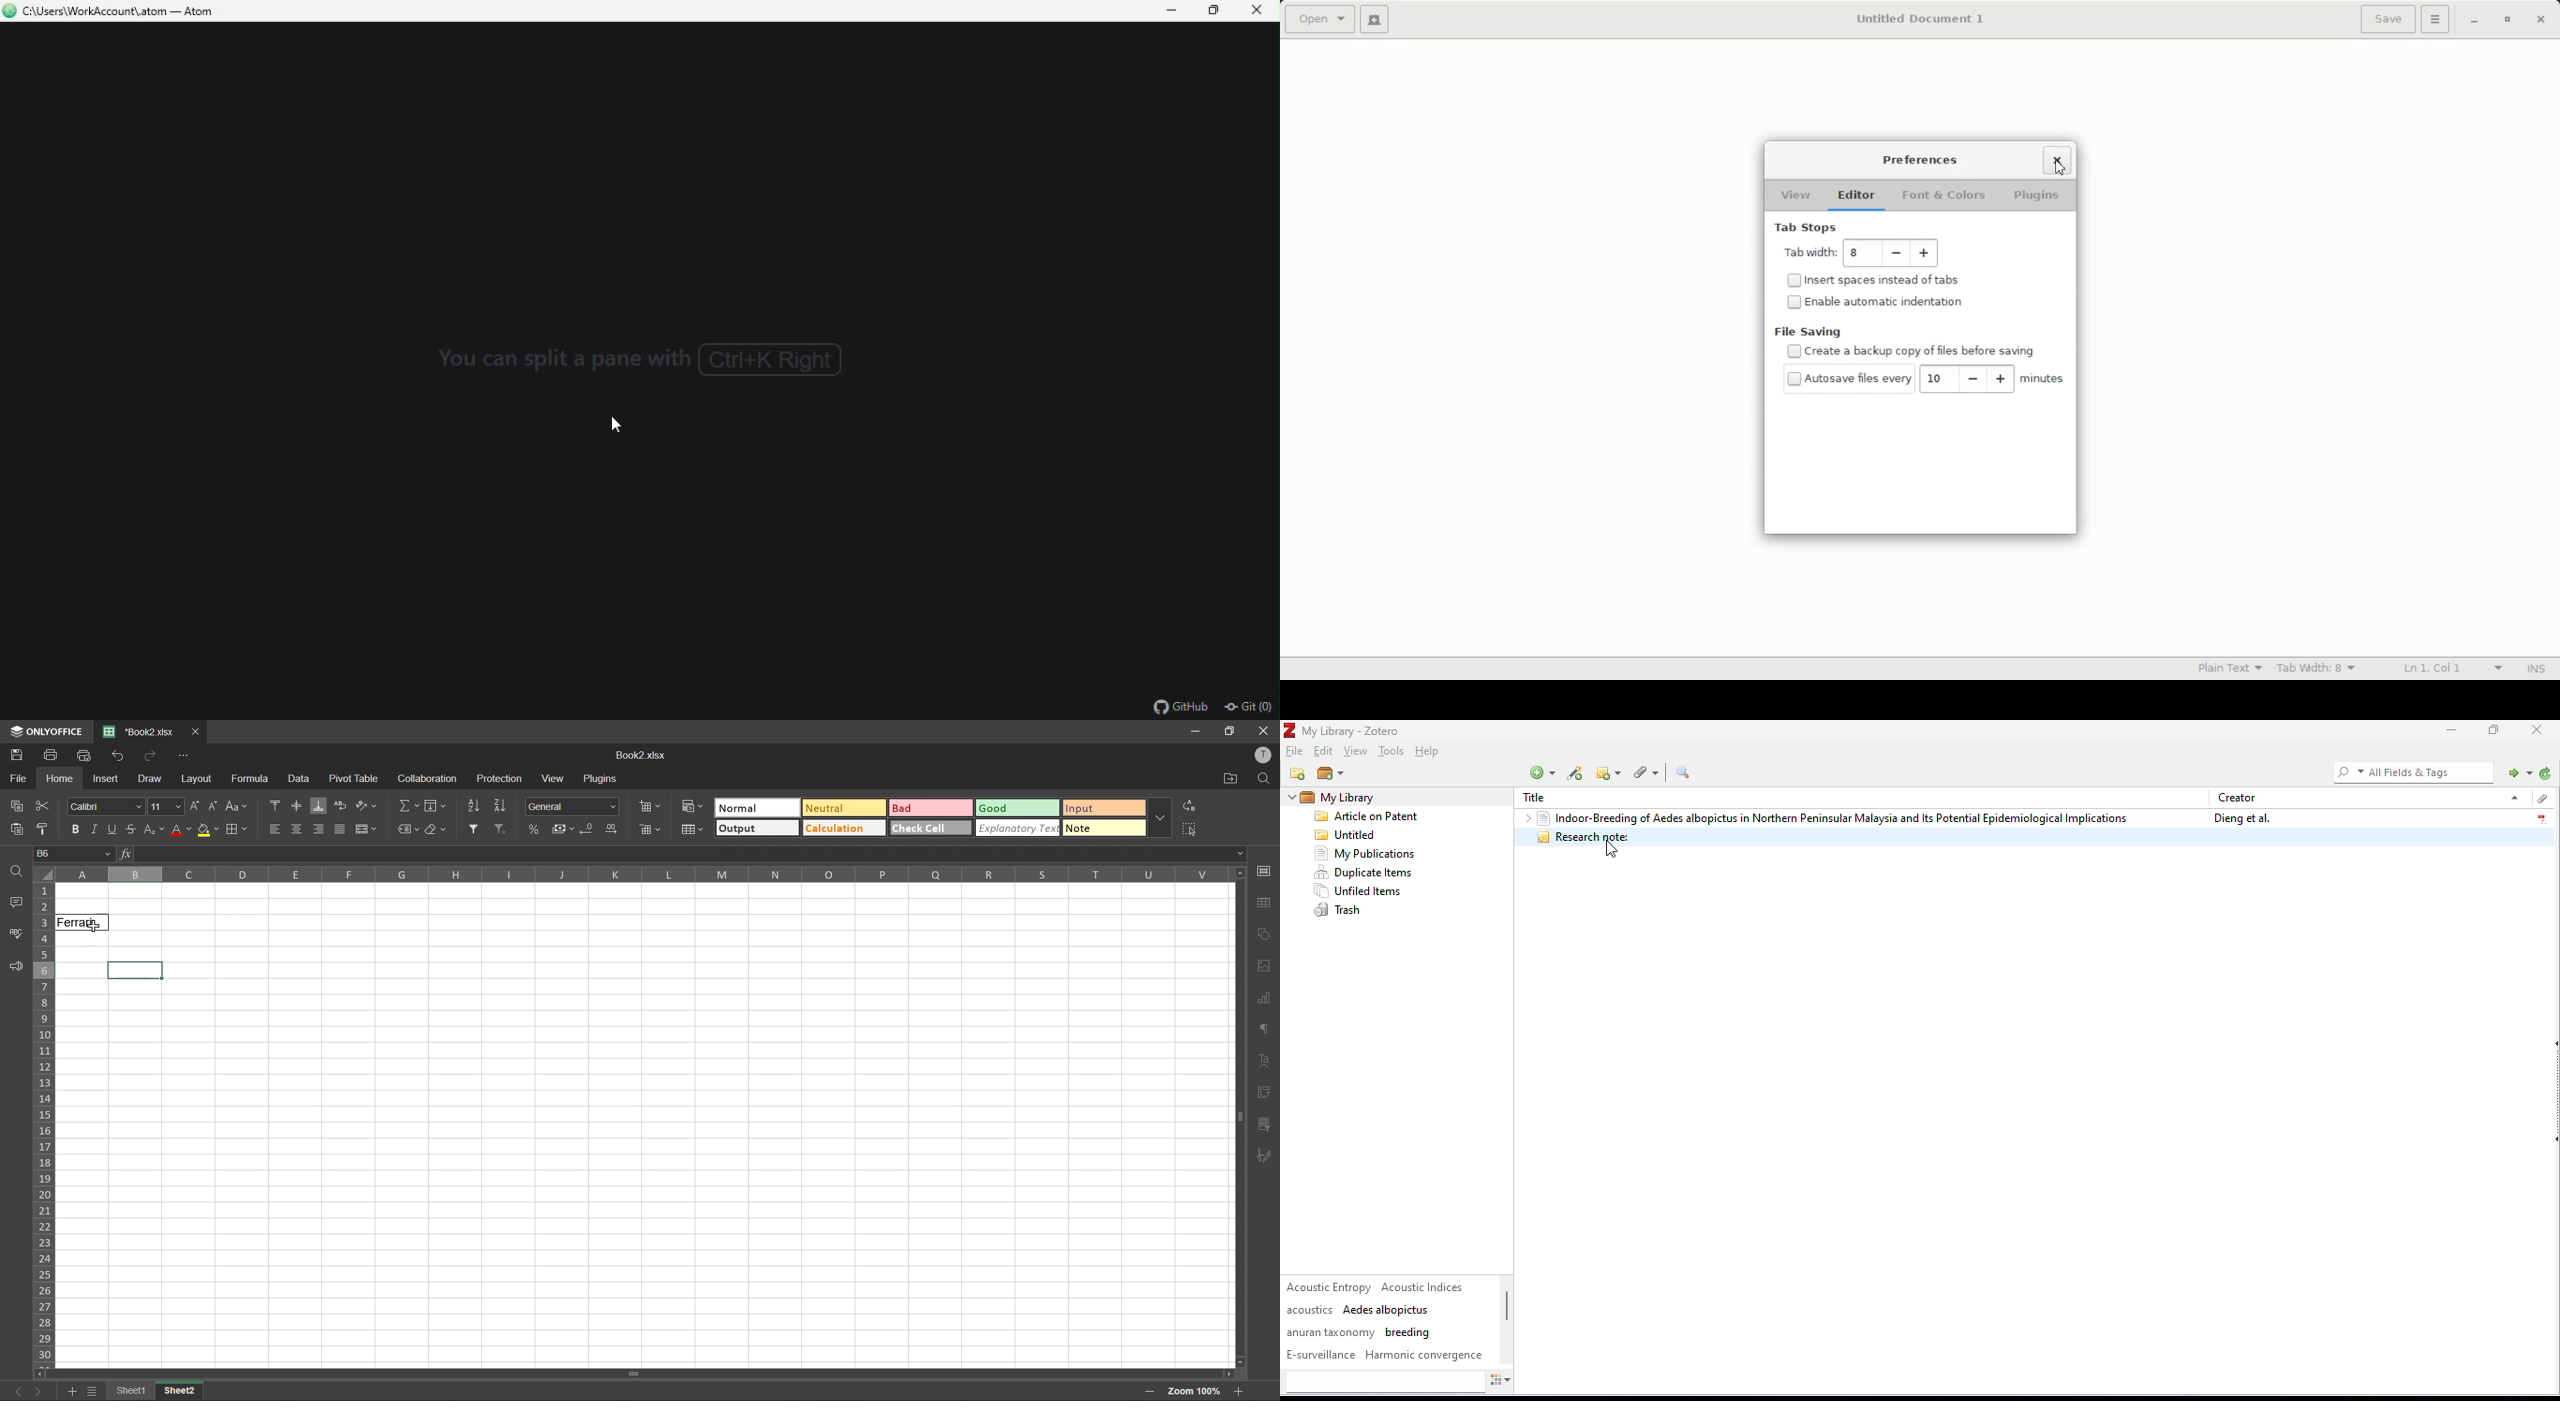 Image resolution: width=2576 pixels, height=1428 pixels. What do you see at coordinates (436, 806) in the screenshot?
I see `fields` at bounding box center [436, 806].